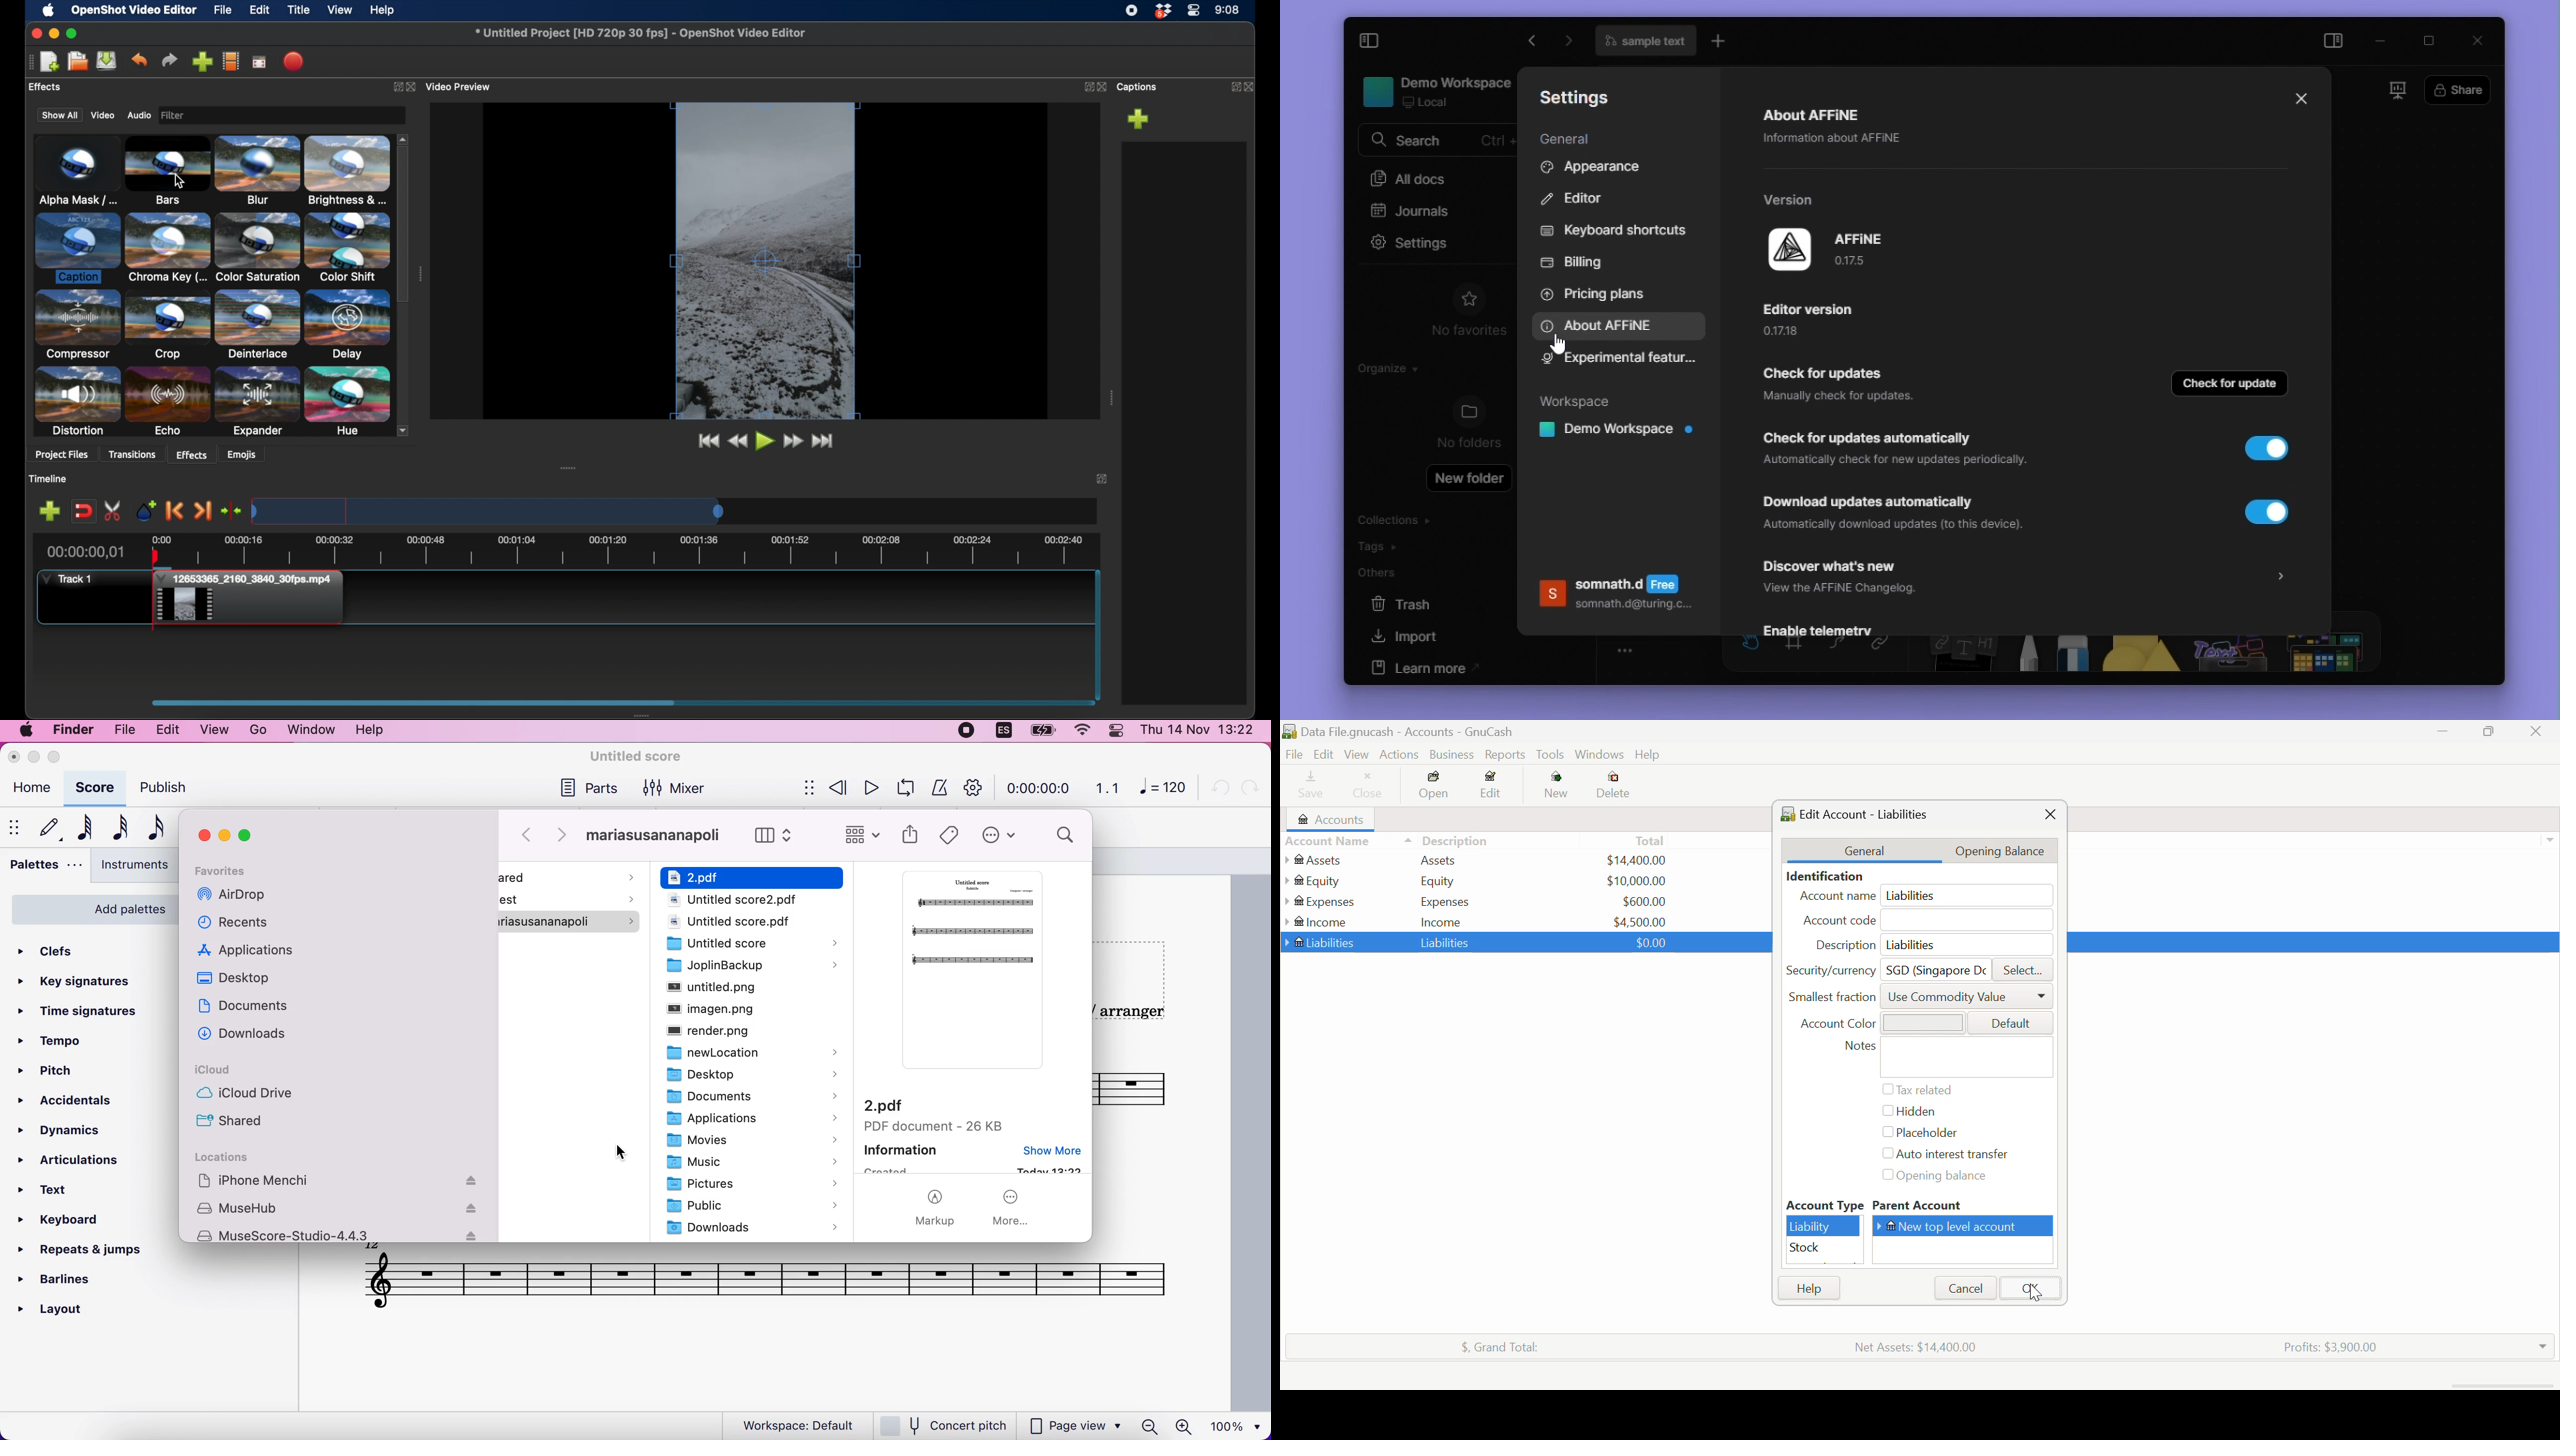 Image resolution: width=2576 pixels, height=1456 pixels. Describe the element at coordinates (764, 262) in the screenshot. I see `video preview` at that location.